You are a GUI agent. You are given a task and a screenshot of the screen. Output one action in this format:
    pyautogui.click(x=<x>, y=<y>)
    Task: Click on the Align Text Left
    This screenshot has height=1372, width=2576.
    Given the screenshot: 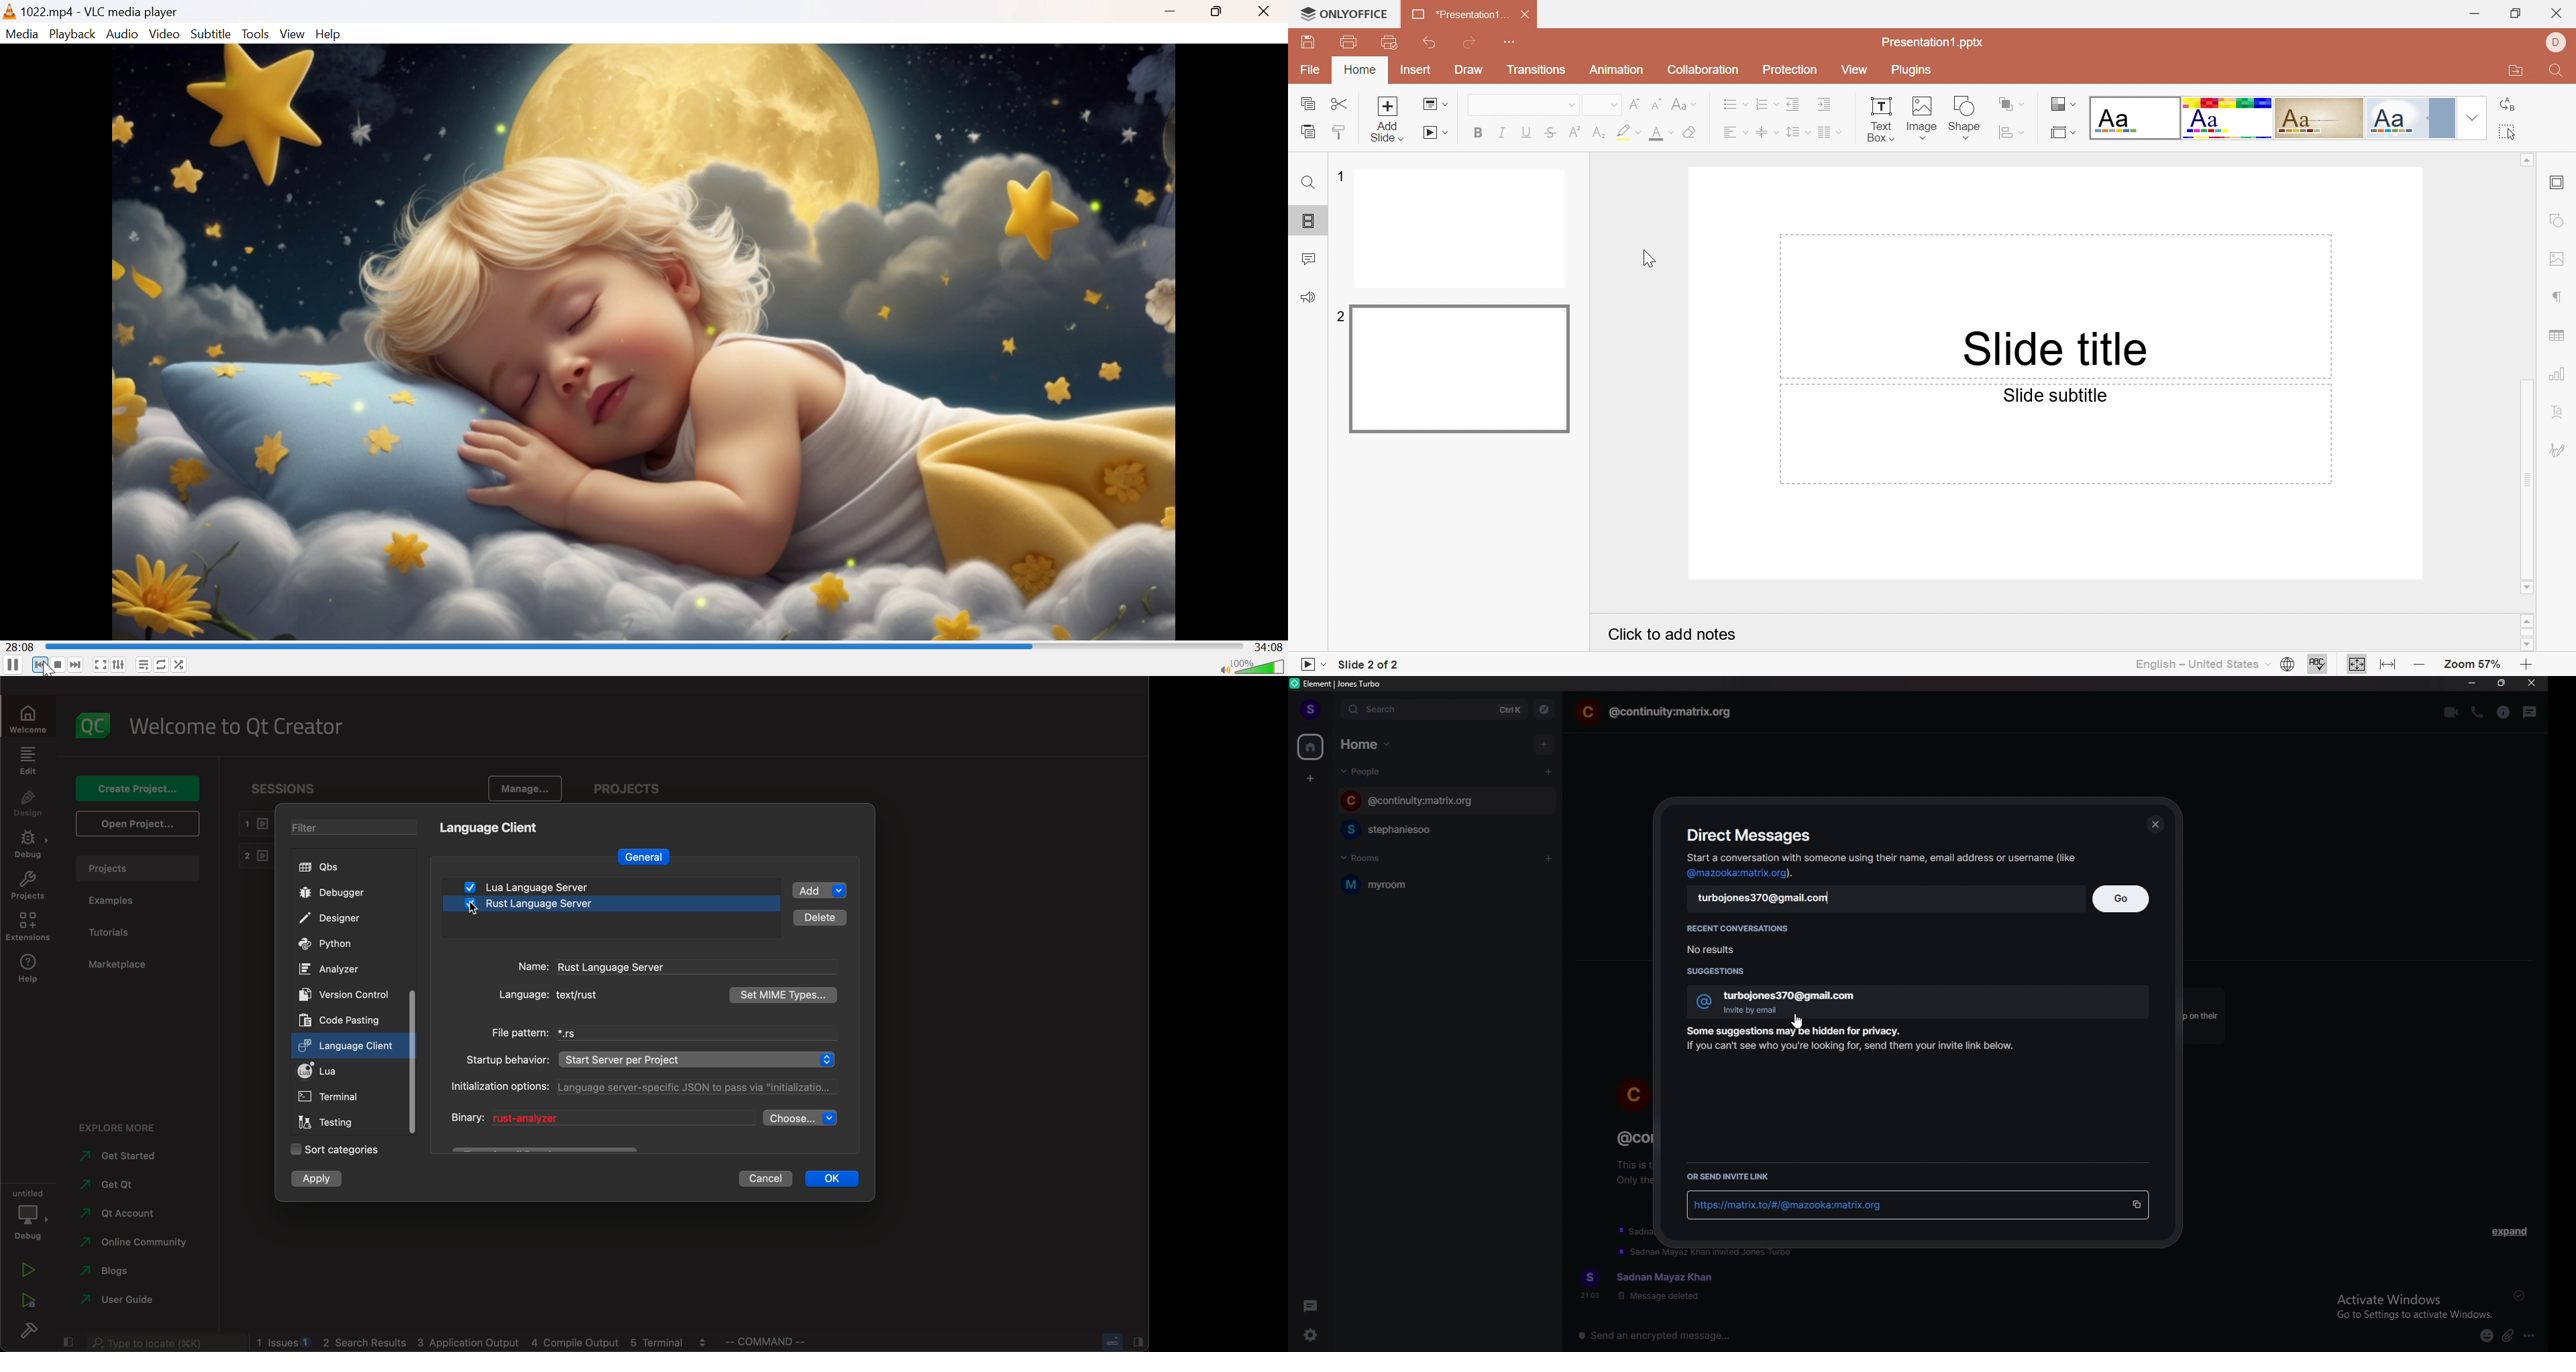 What is the action you would take?
    pyautogui.click(x=1730, y=132)
    